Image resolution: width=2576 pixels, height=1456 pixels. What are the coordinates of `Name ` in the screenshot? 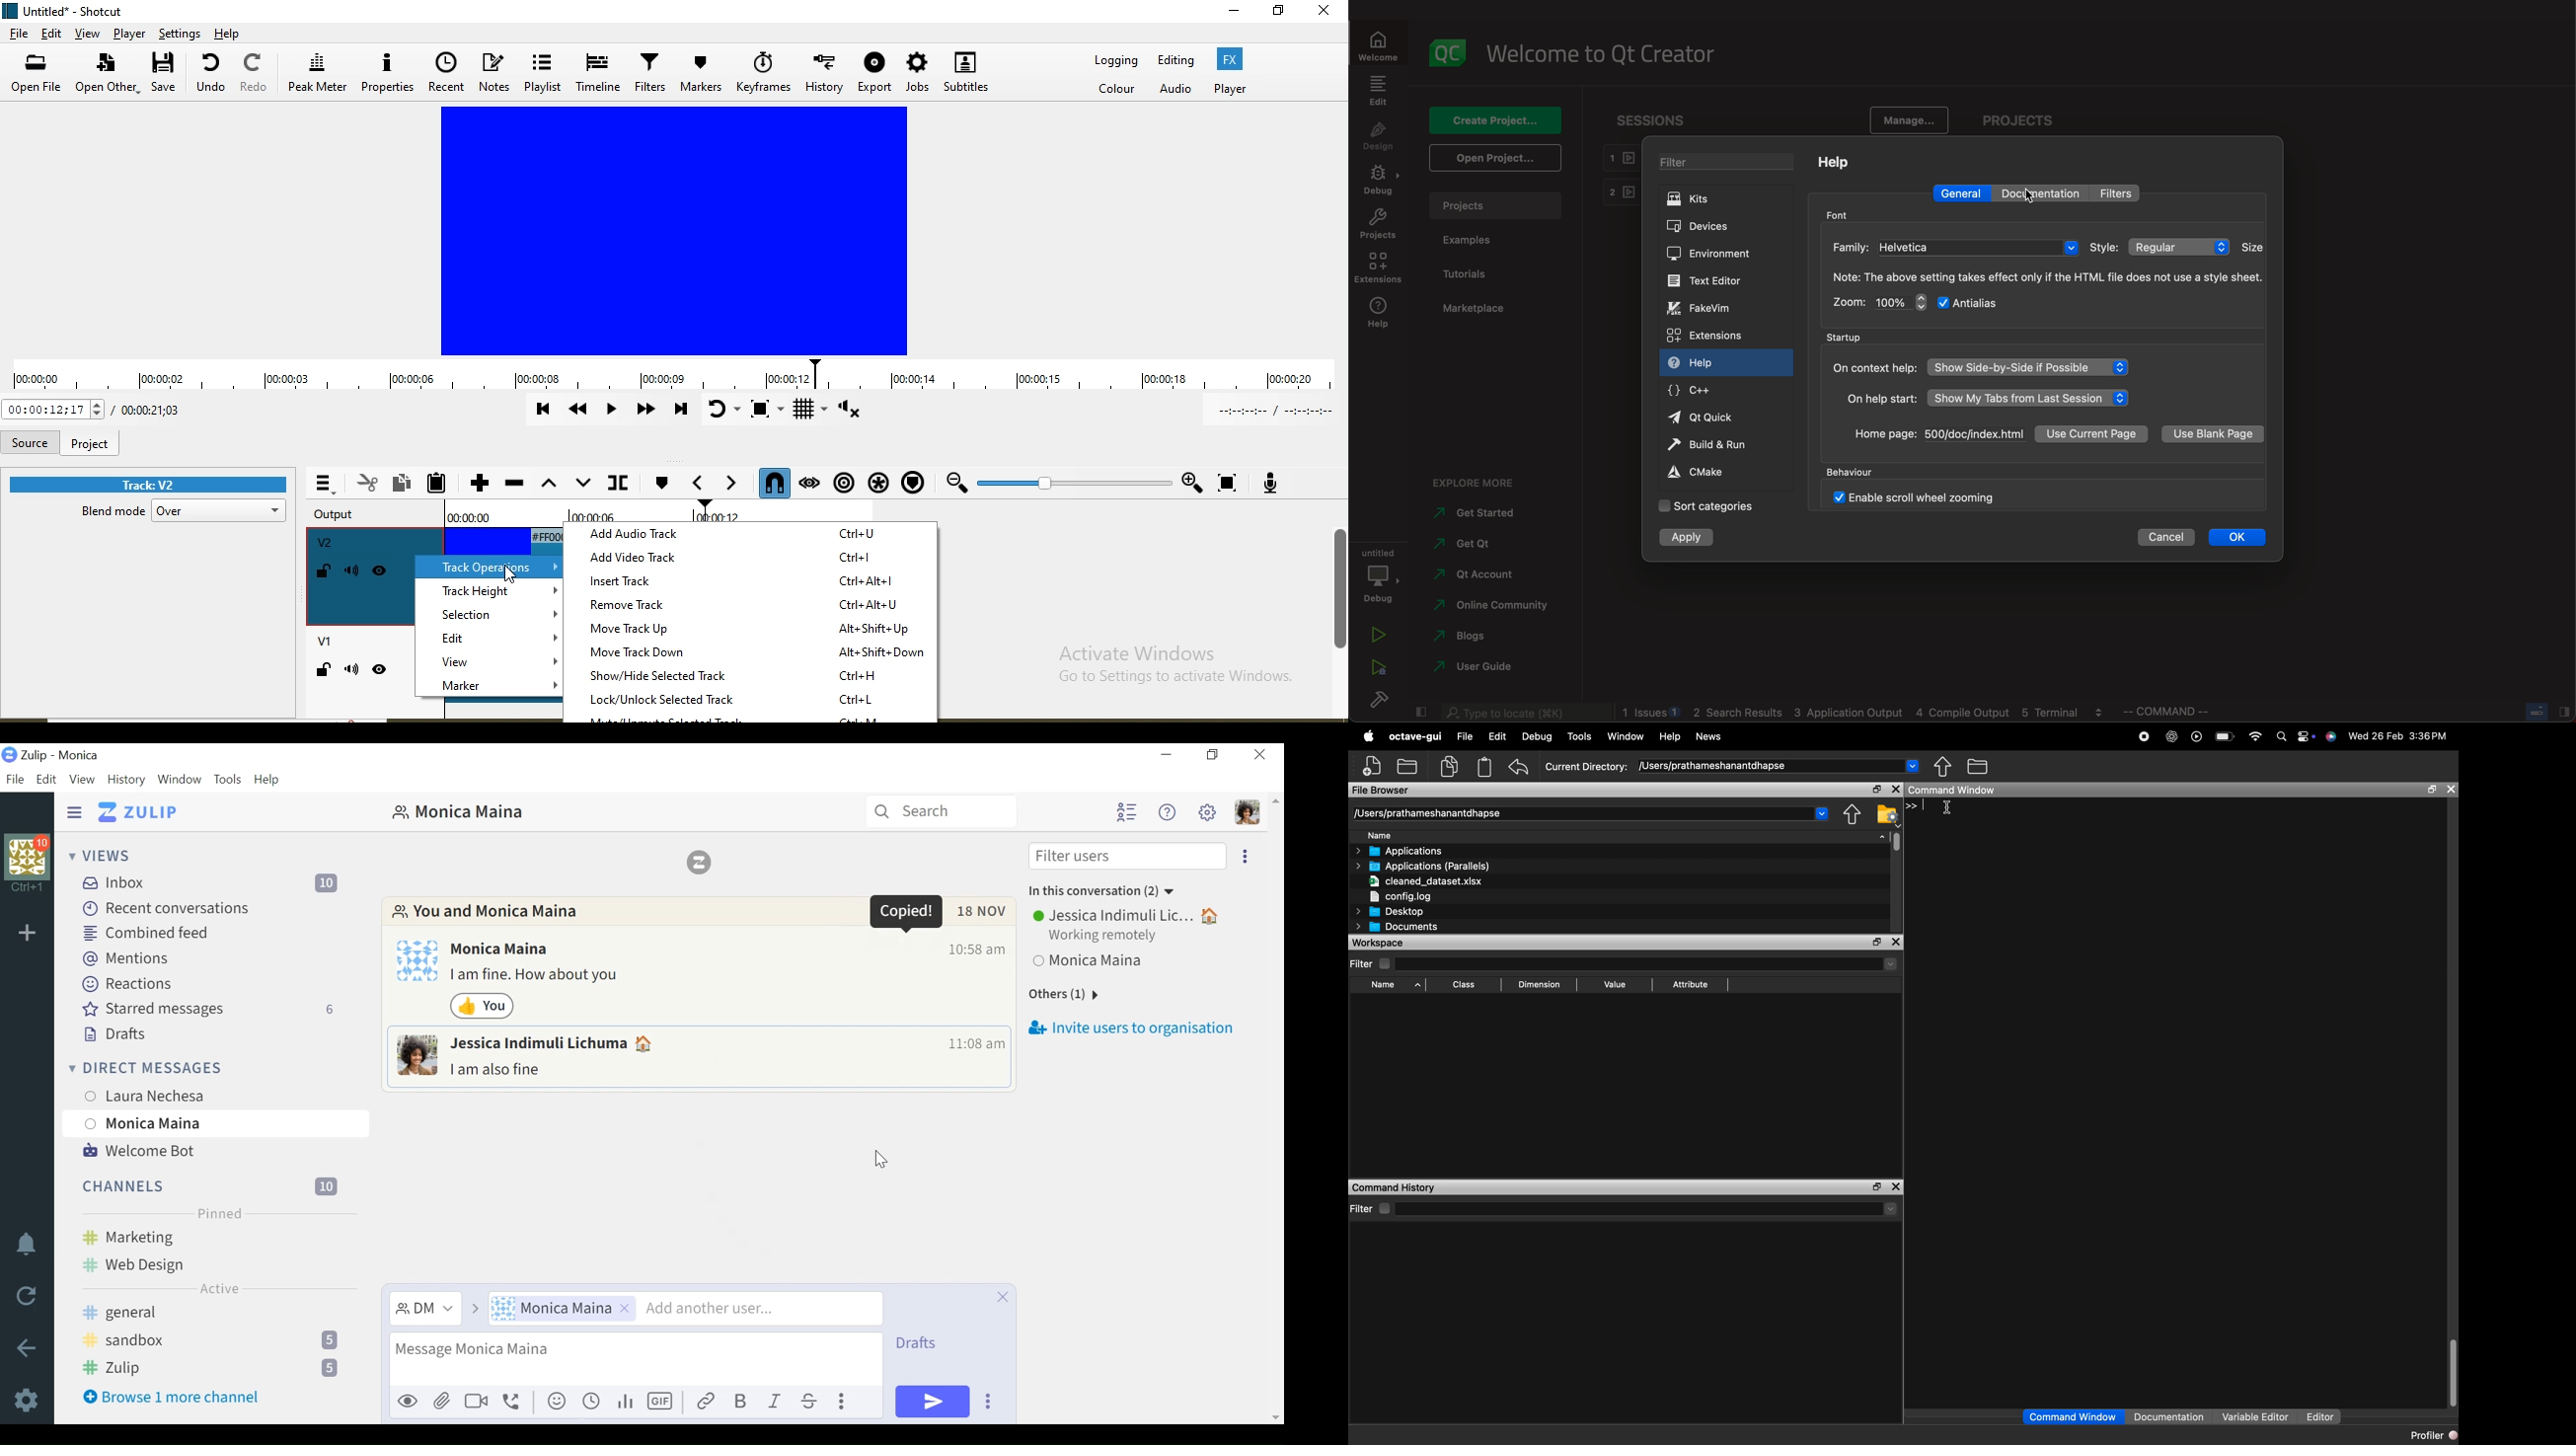 It's located at (1393, 987).